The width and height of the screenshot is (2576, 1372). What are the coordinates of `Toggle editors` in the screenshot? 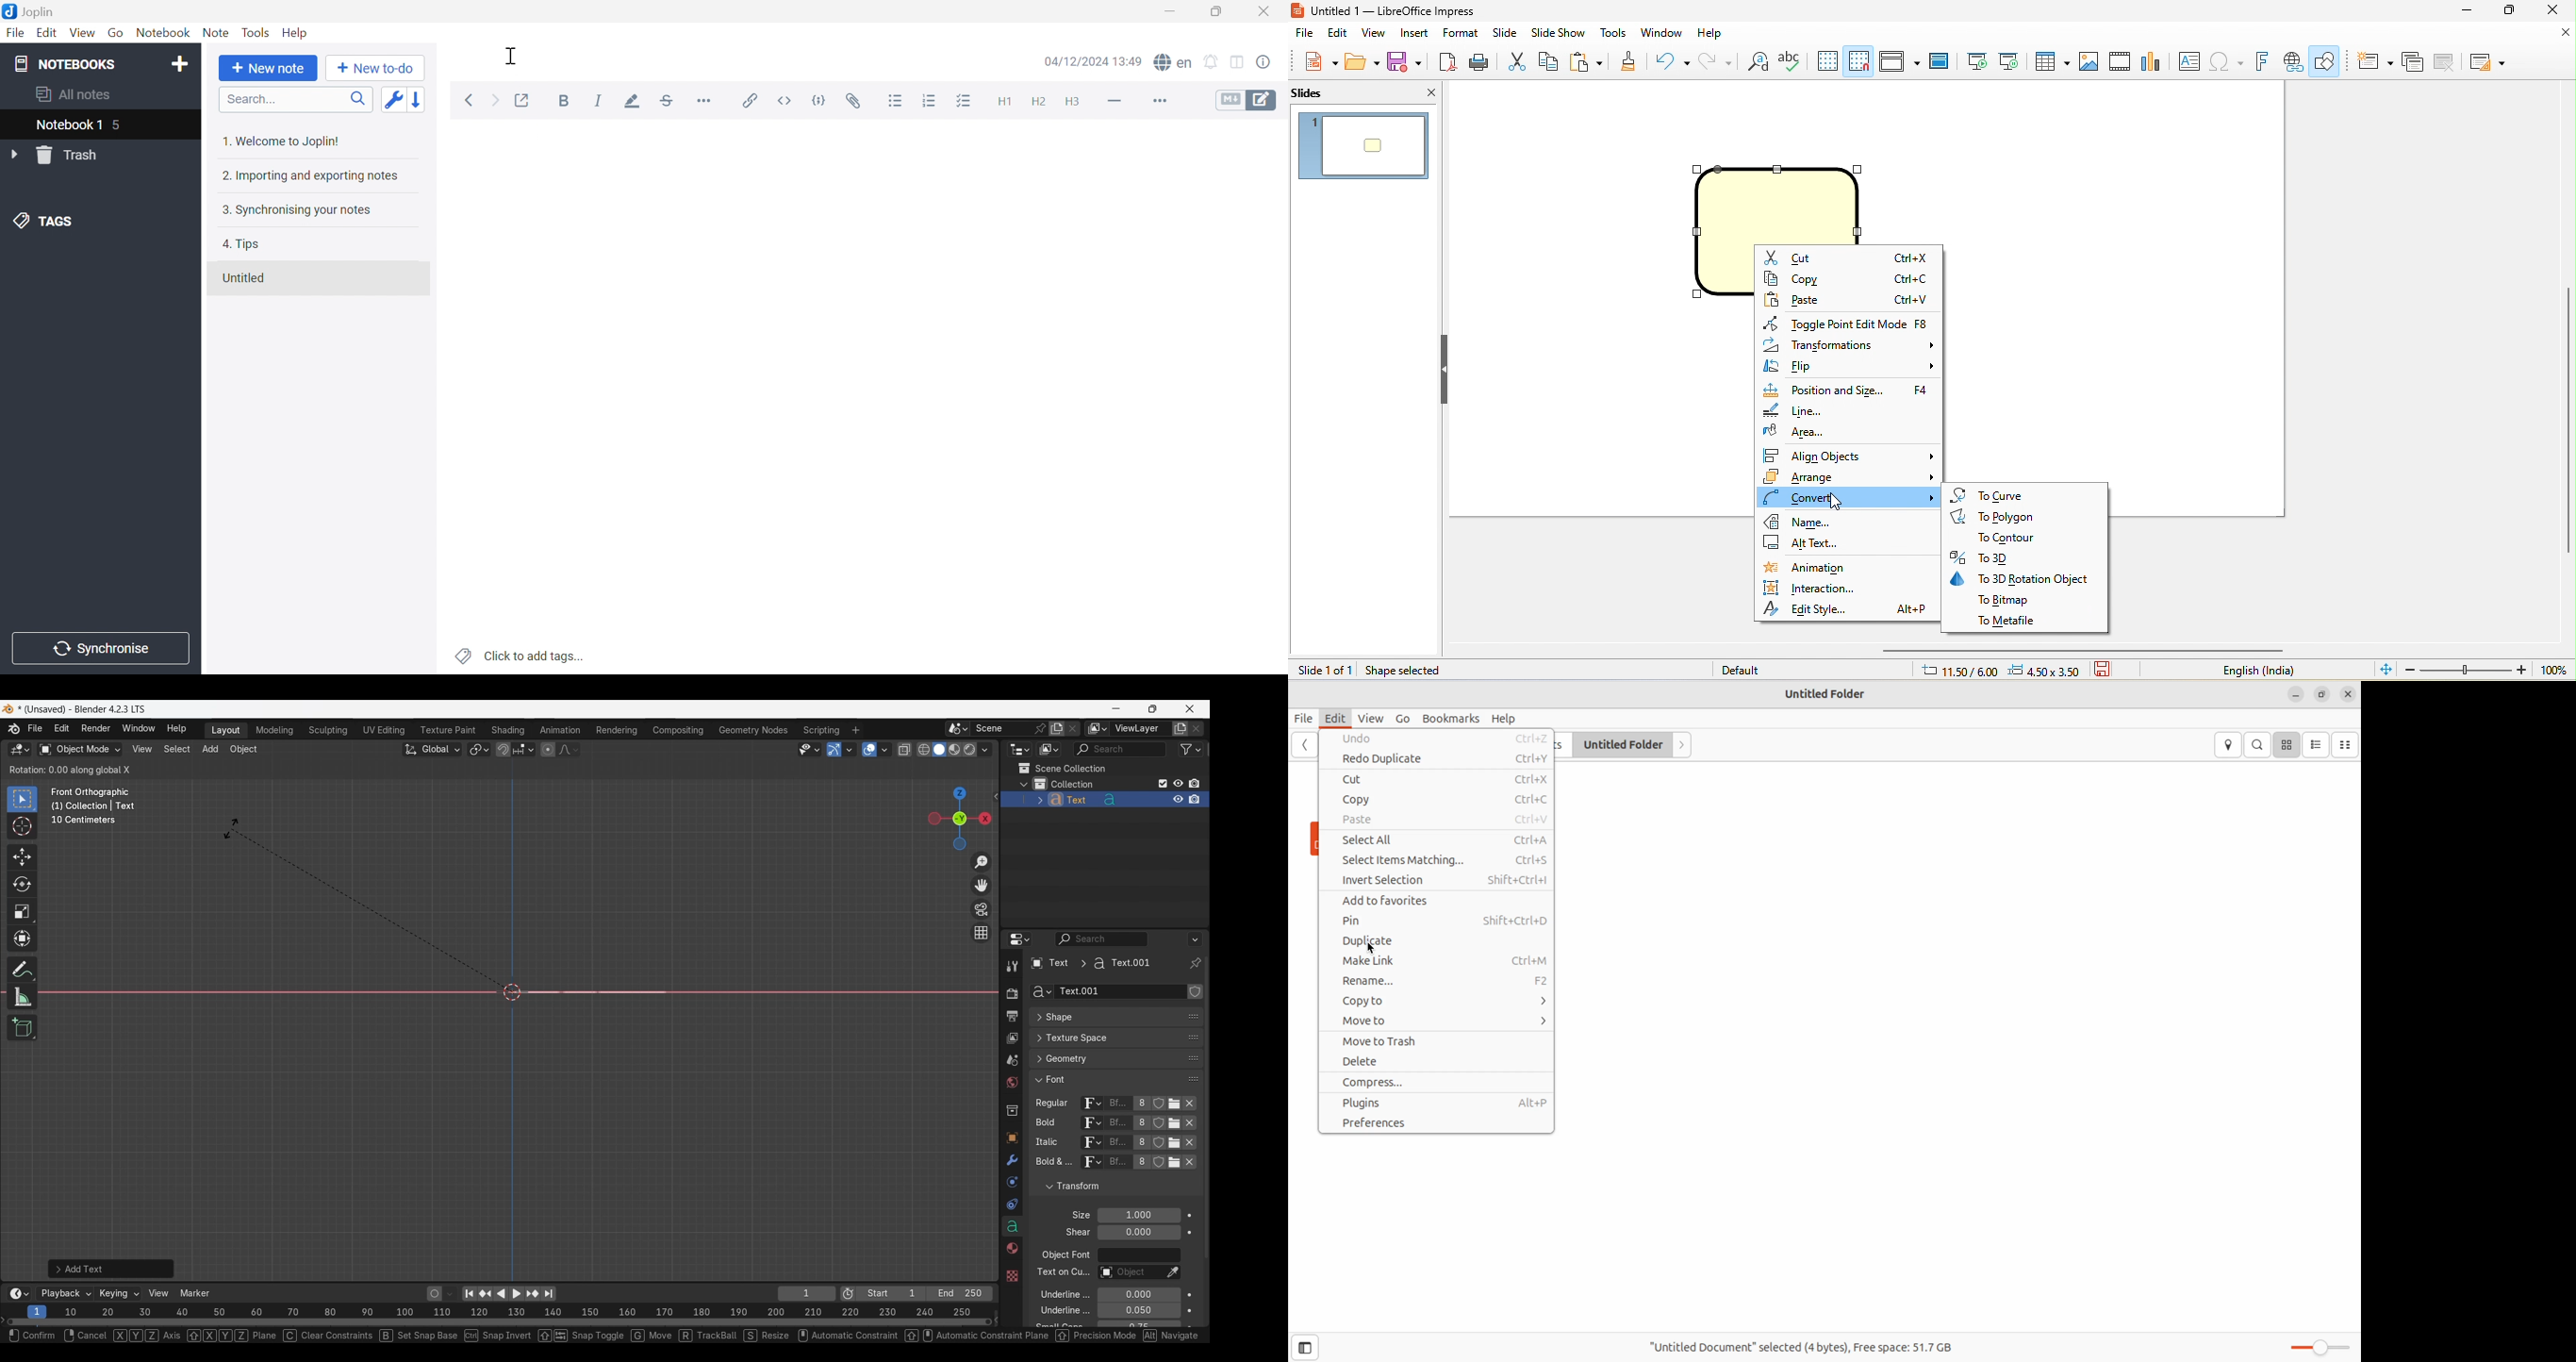 It's located at (1251, 100).